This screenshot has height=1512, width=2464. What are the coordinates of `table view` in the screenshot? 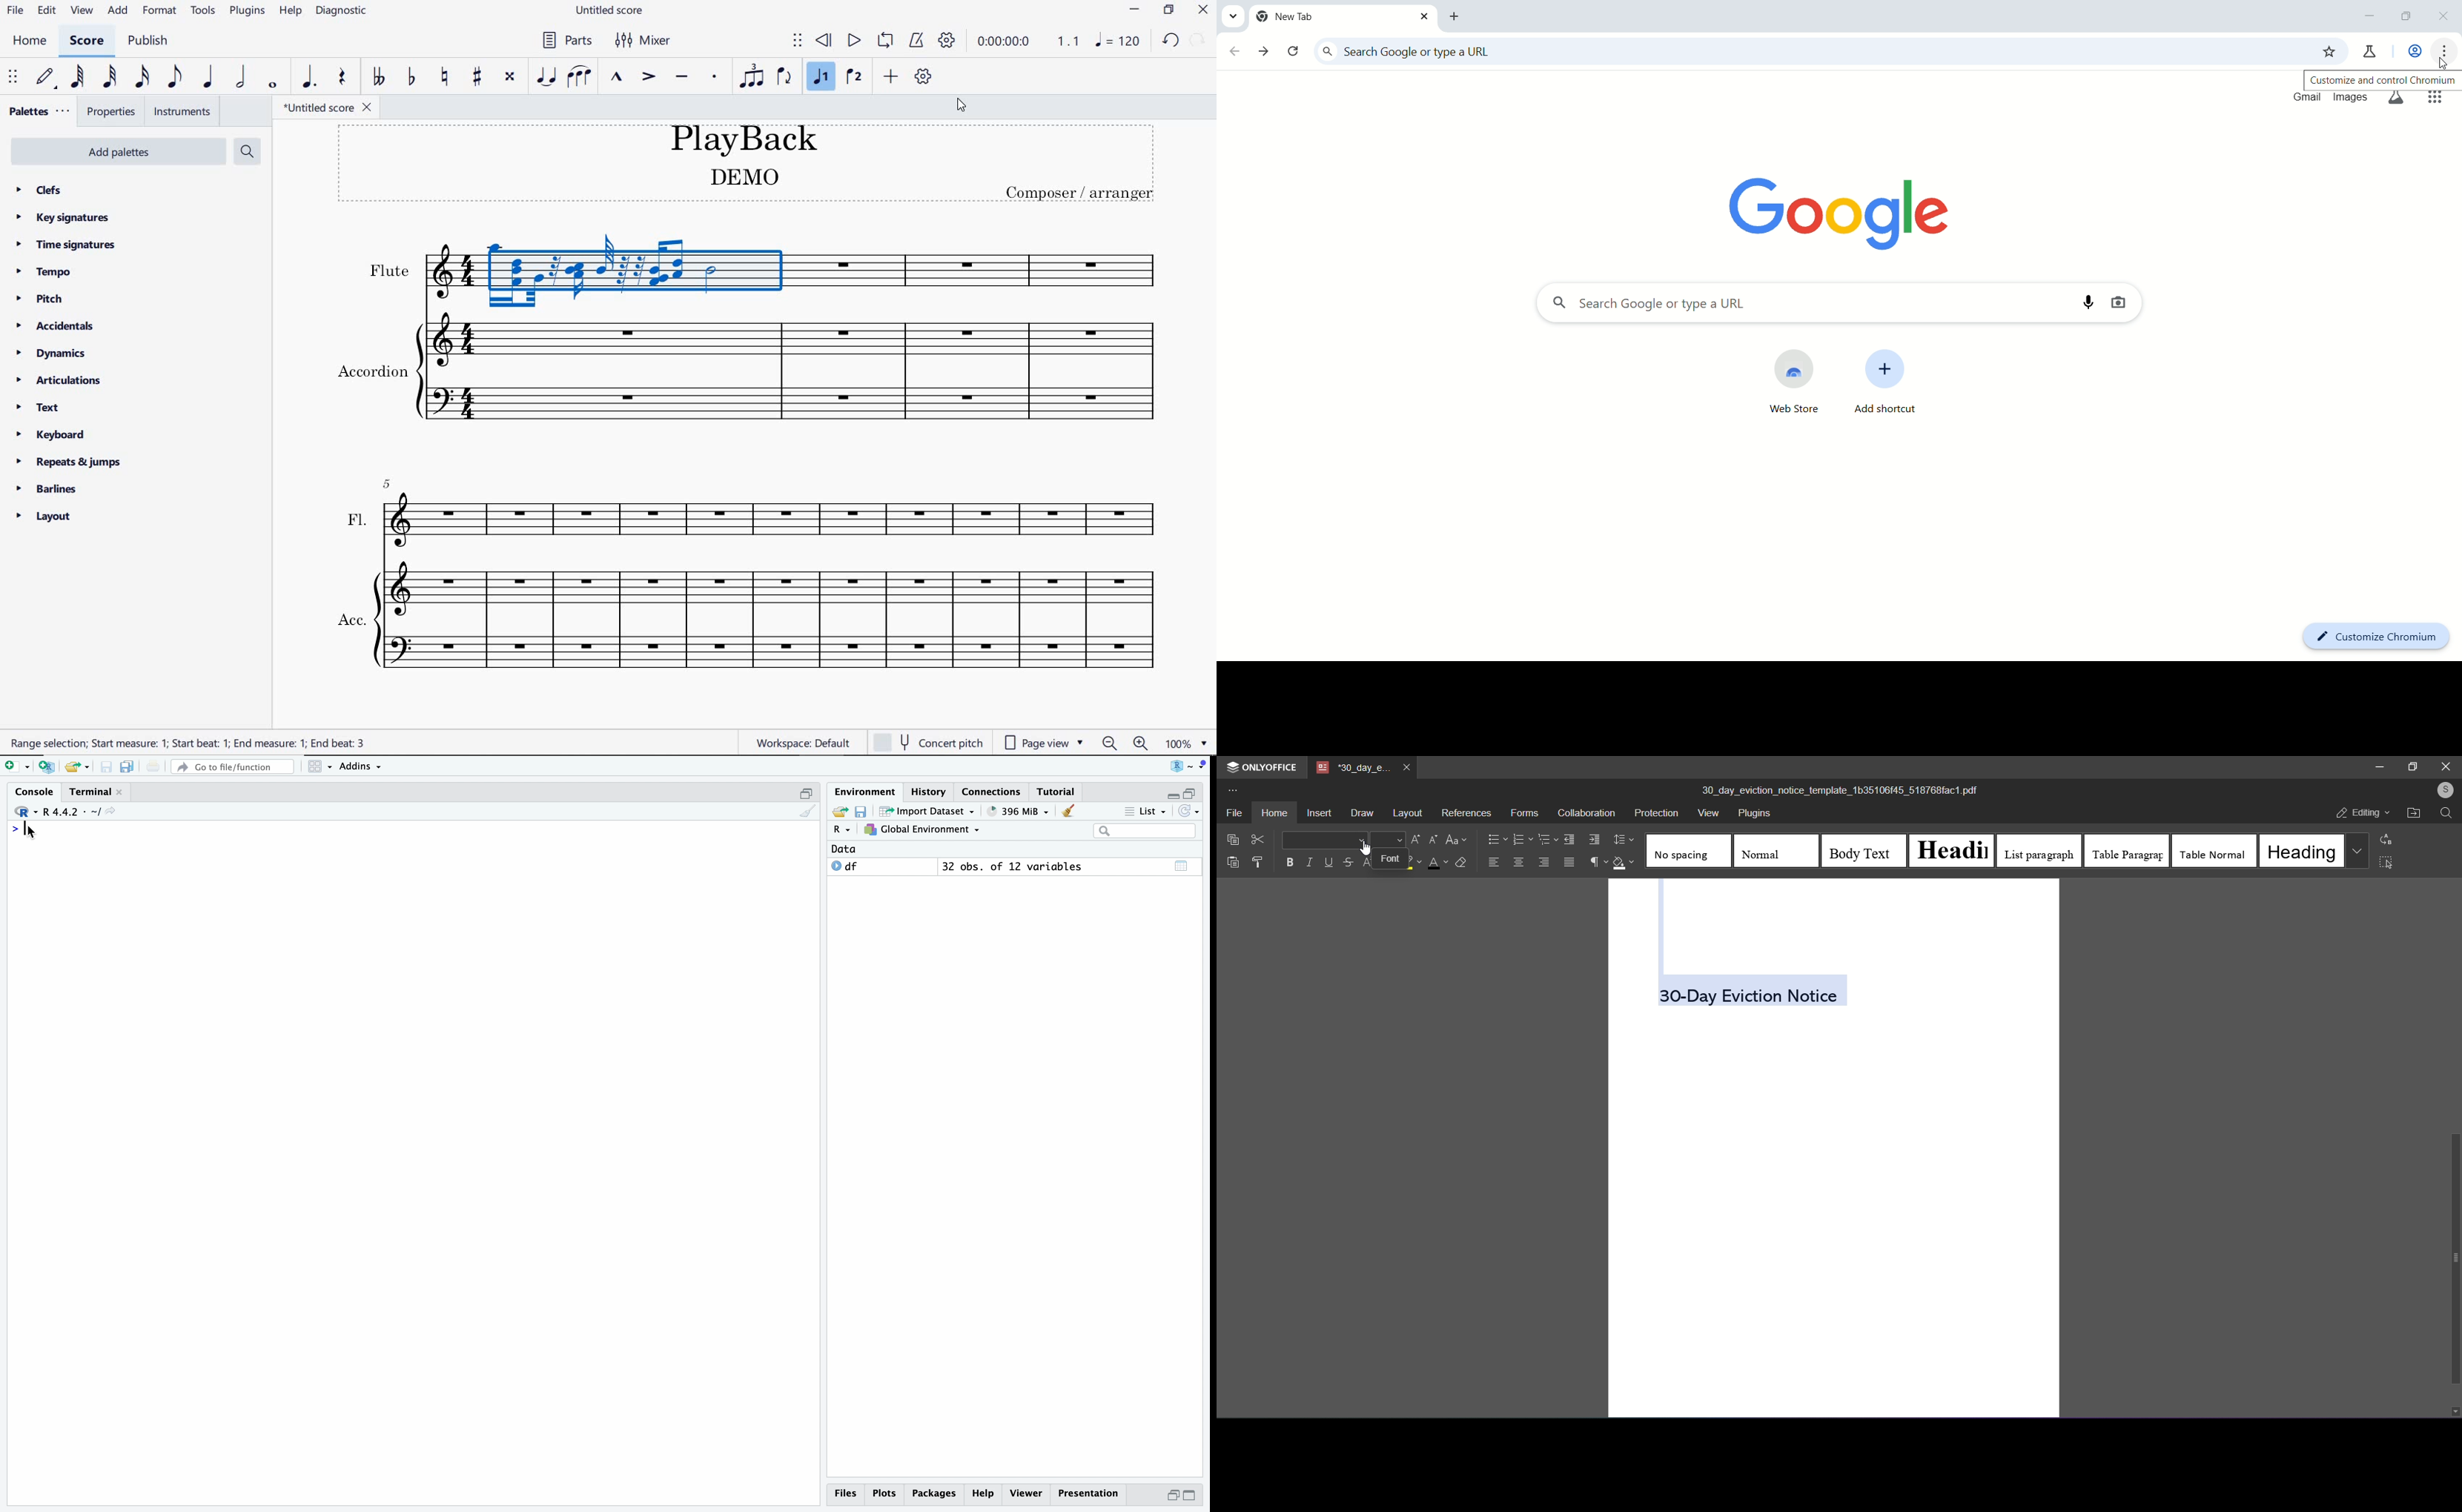 It's located at (1180, 866).